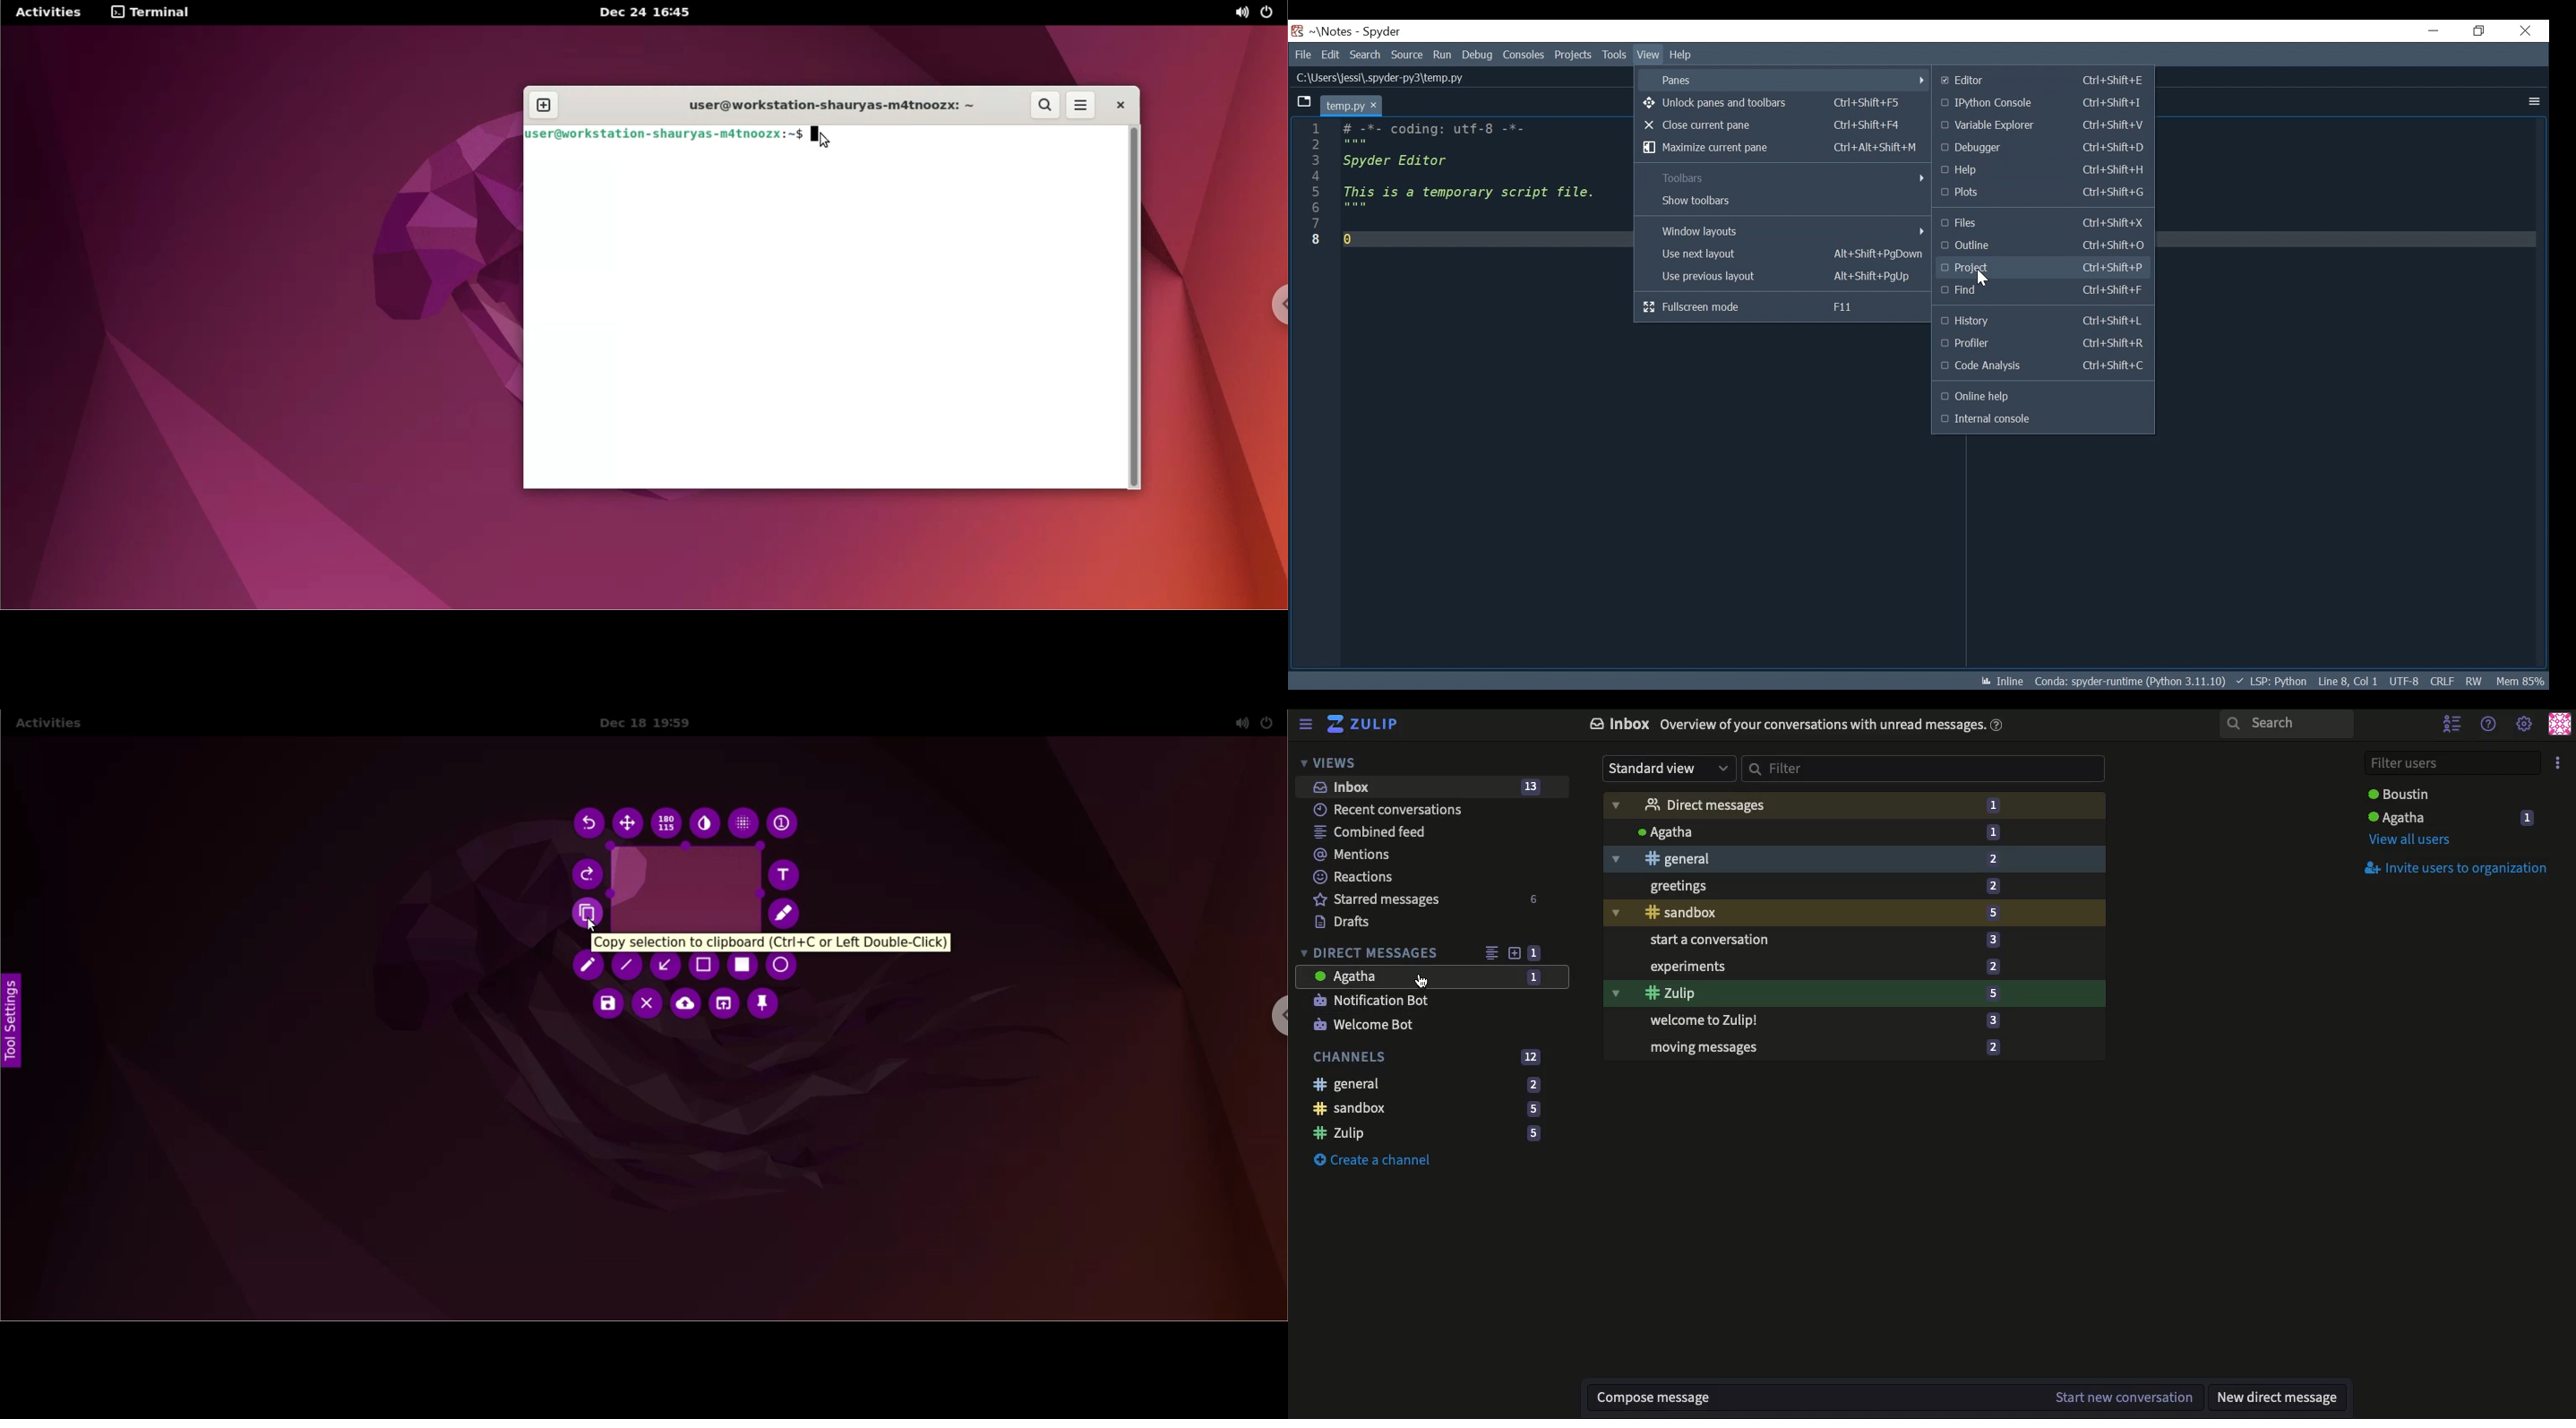 The width and height of the screenshot is (2576, 1428). Describe the element at coordinates (1856, 1049) in the screenshot. I see `Moving messages` at that location.